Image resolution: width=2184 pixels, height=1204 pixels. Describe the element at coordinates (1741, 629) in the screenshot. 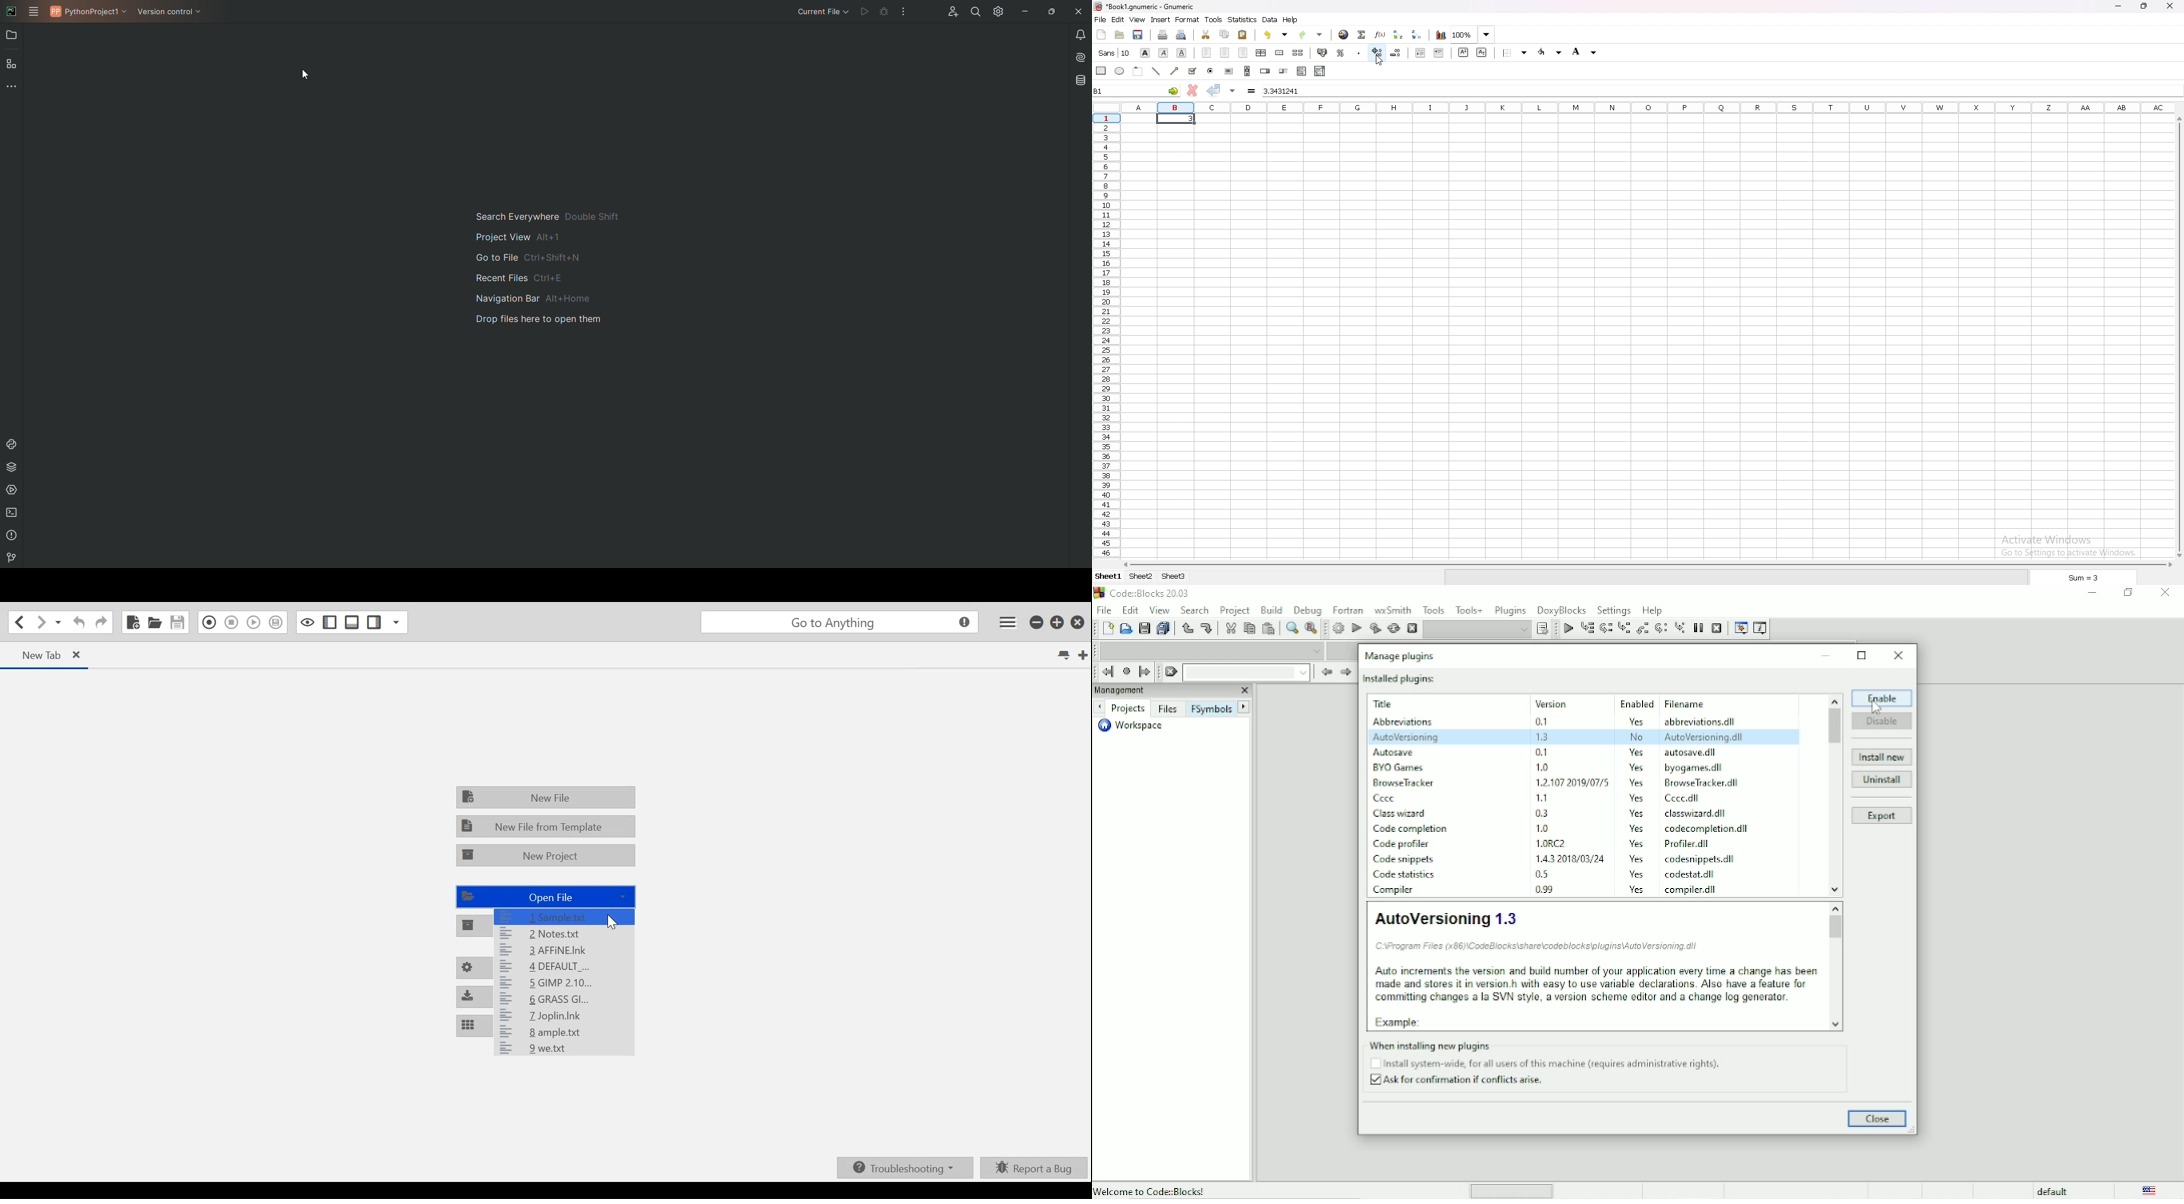

I see `Debugging windows` at that location.